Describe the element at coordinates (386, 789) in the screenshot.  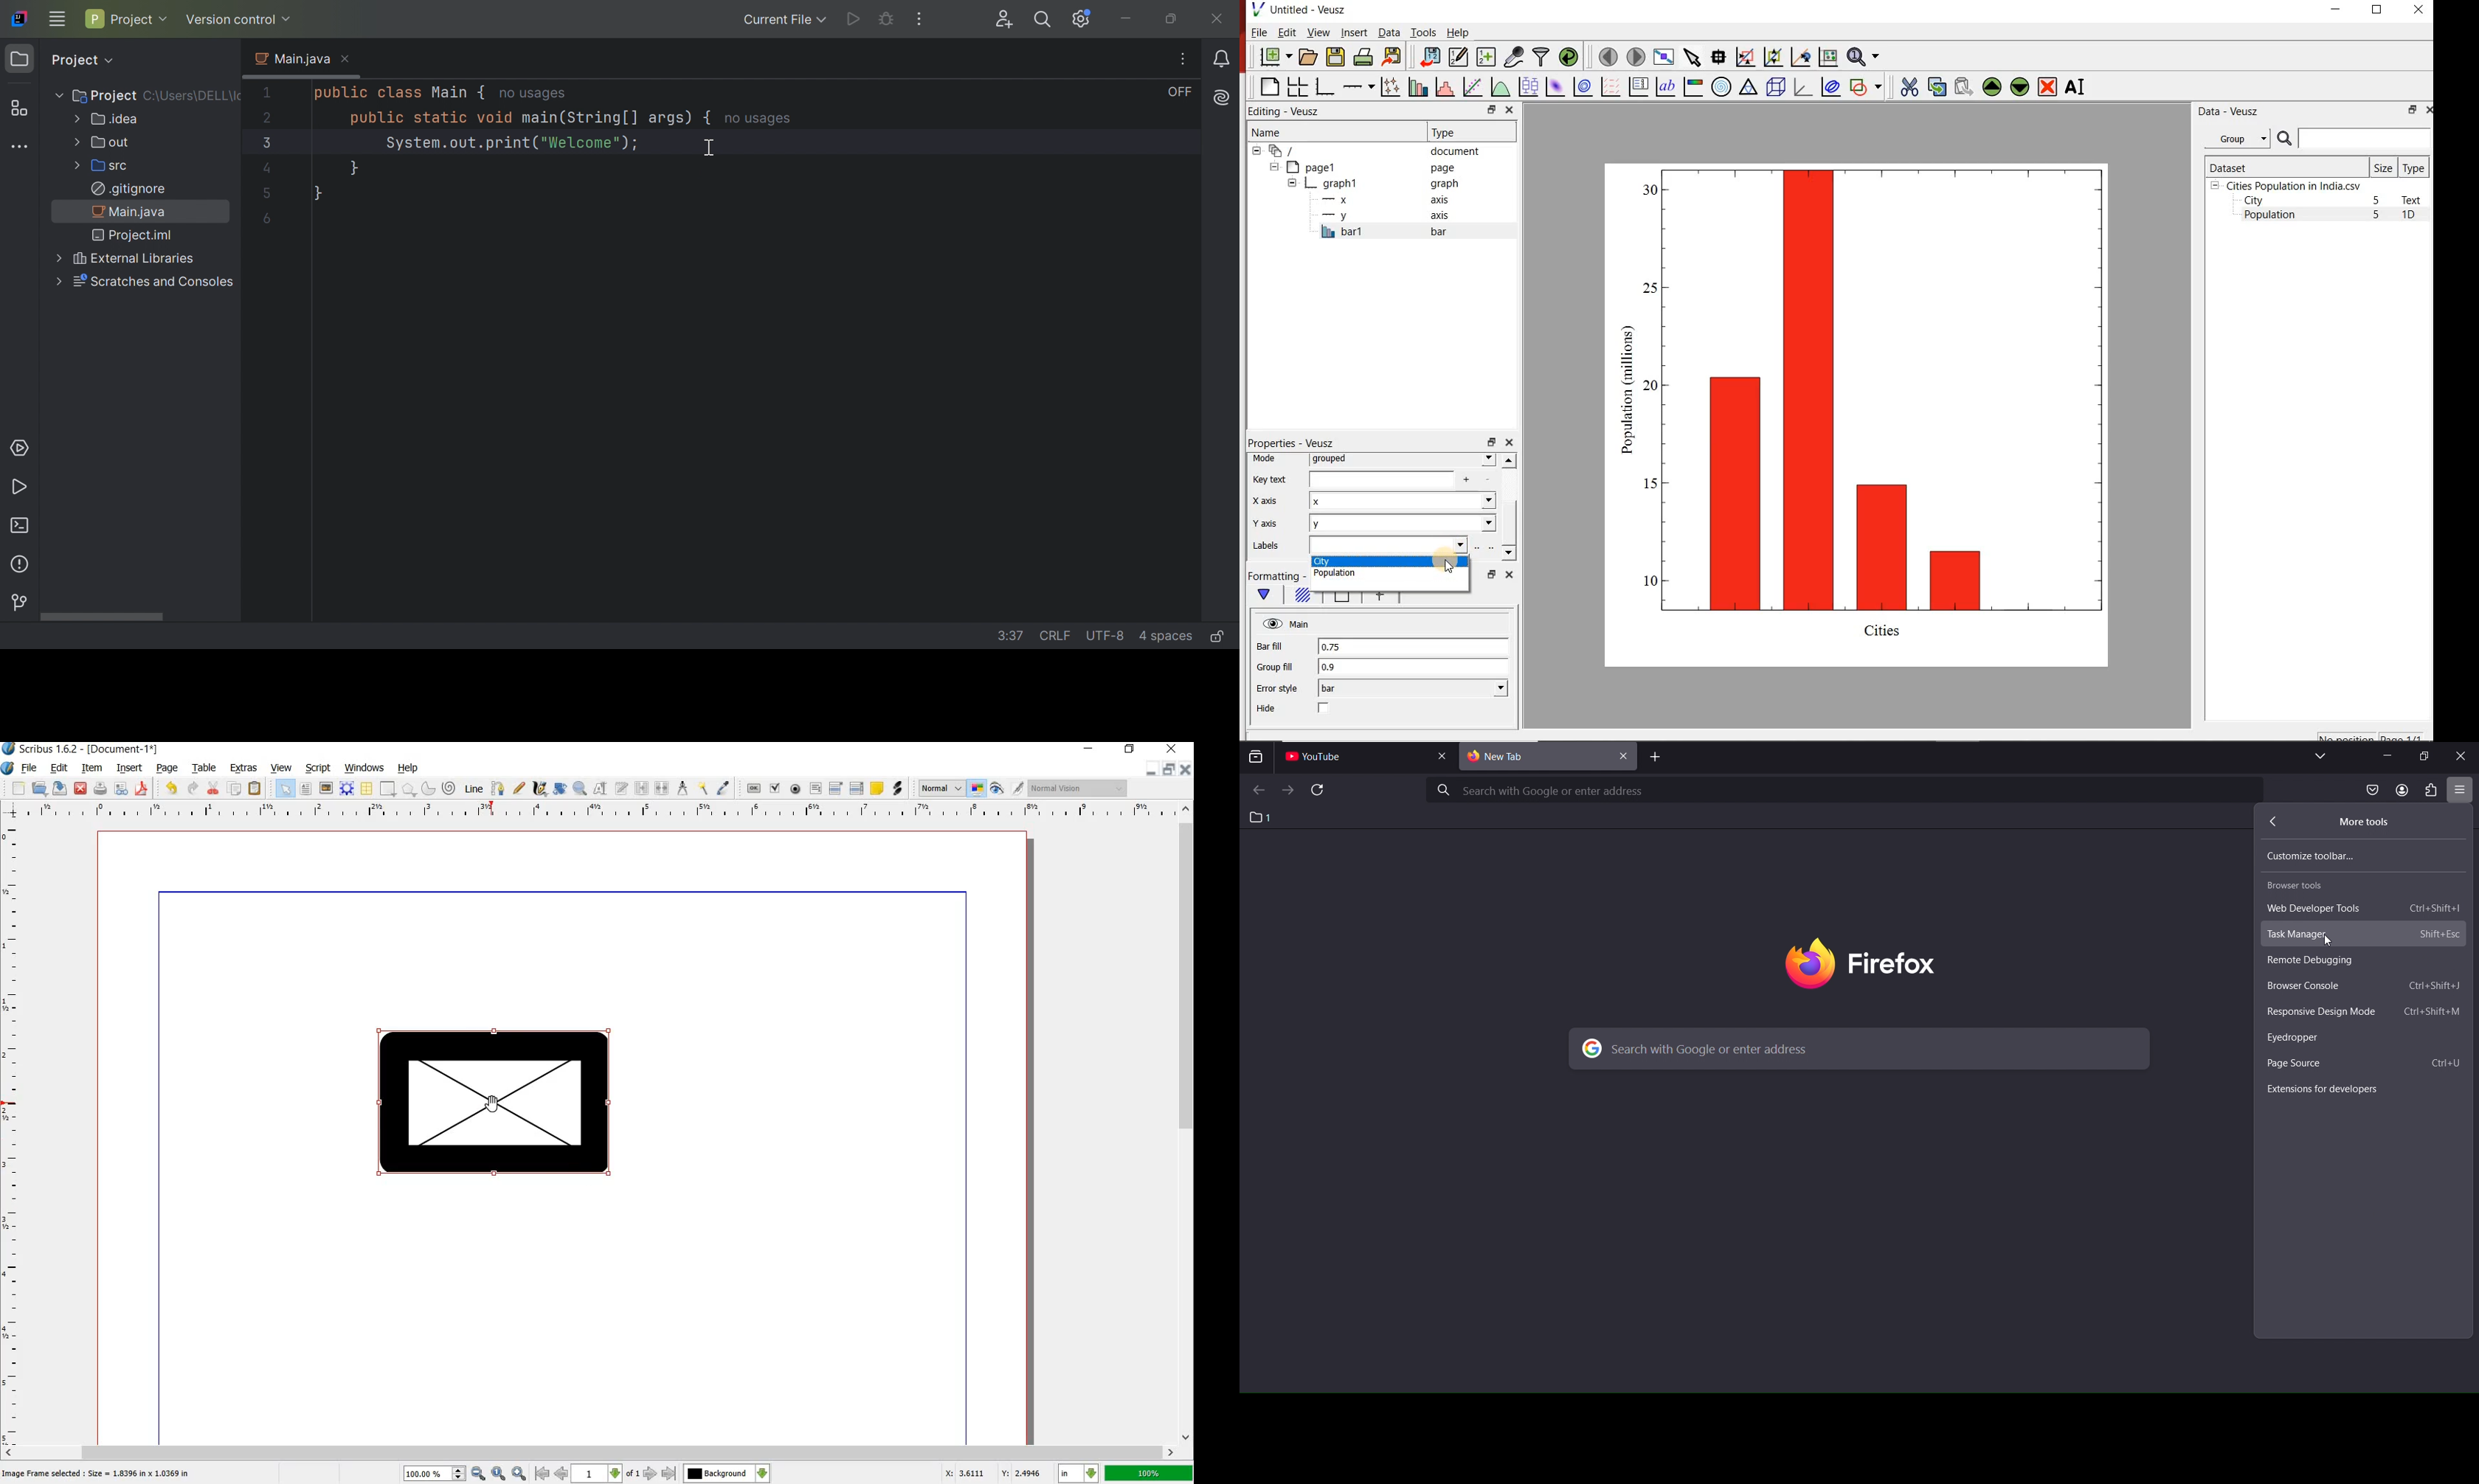
I see `shape` at that location.